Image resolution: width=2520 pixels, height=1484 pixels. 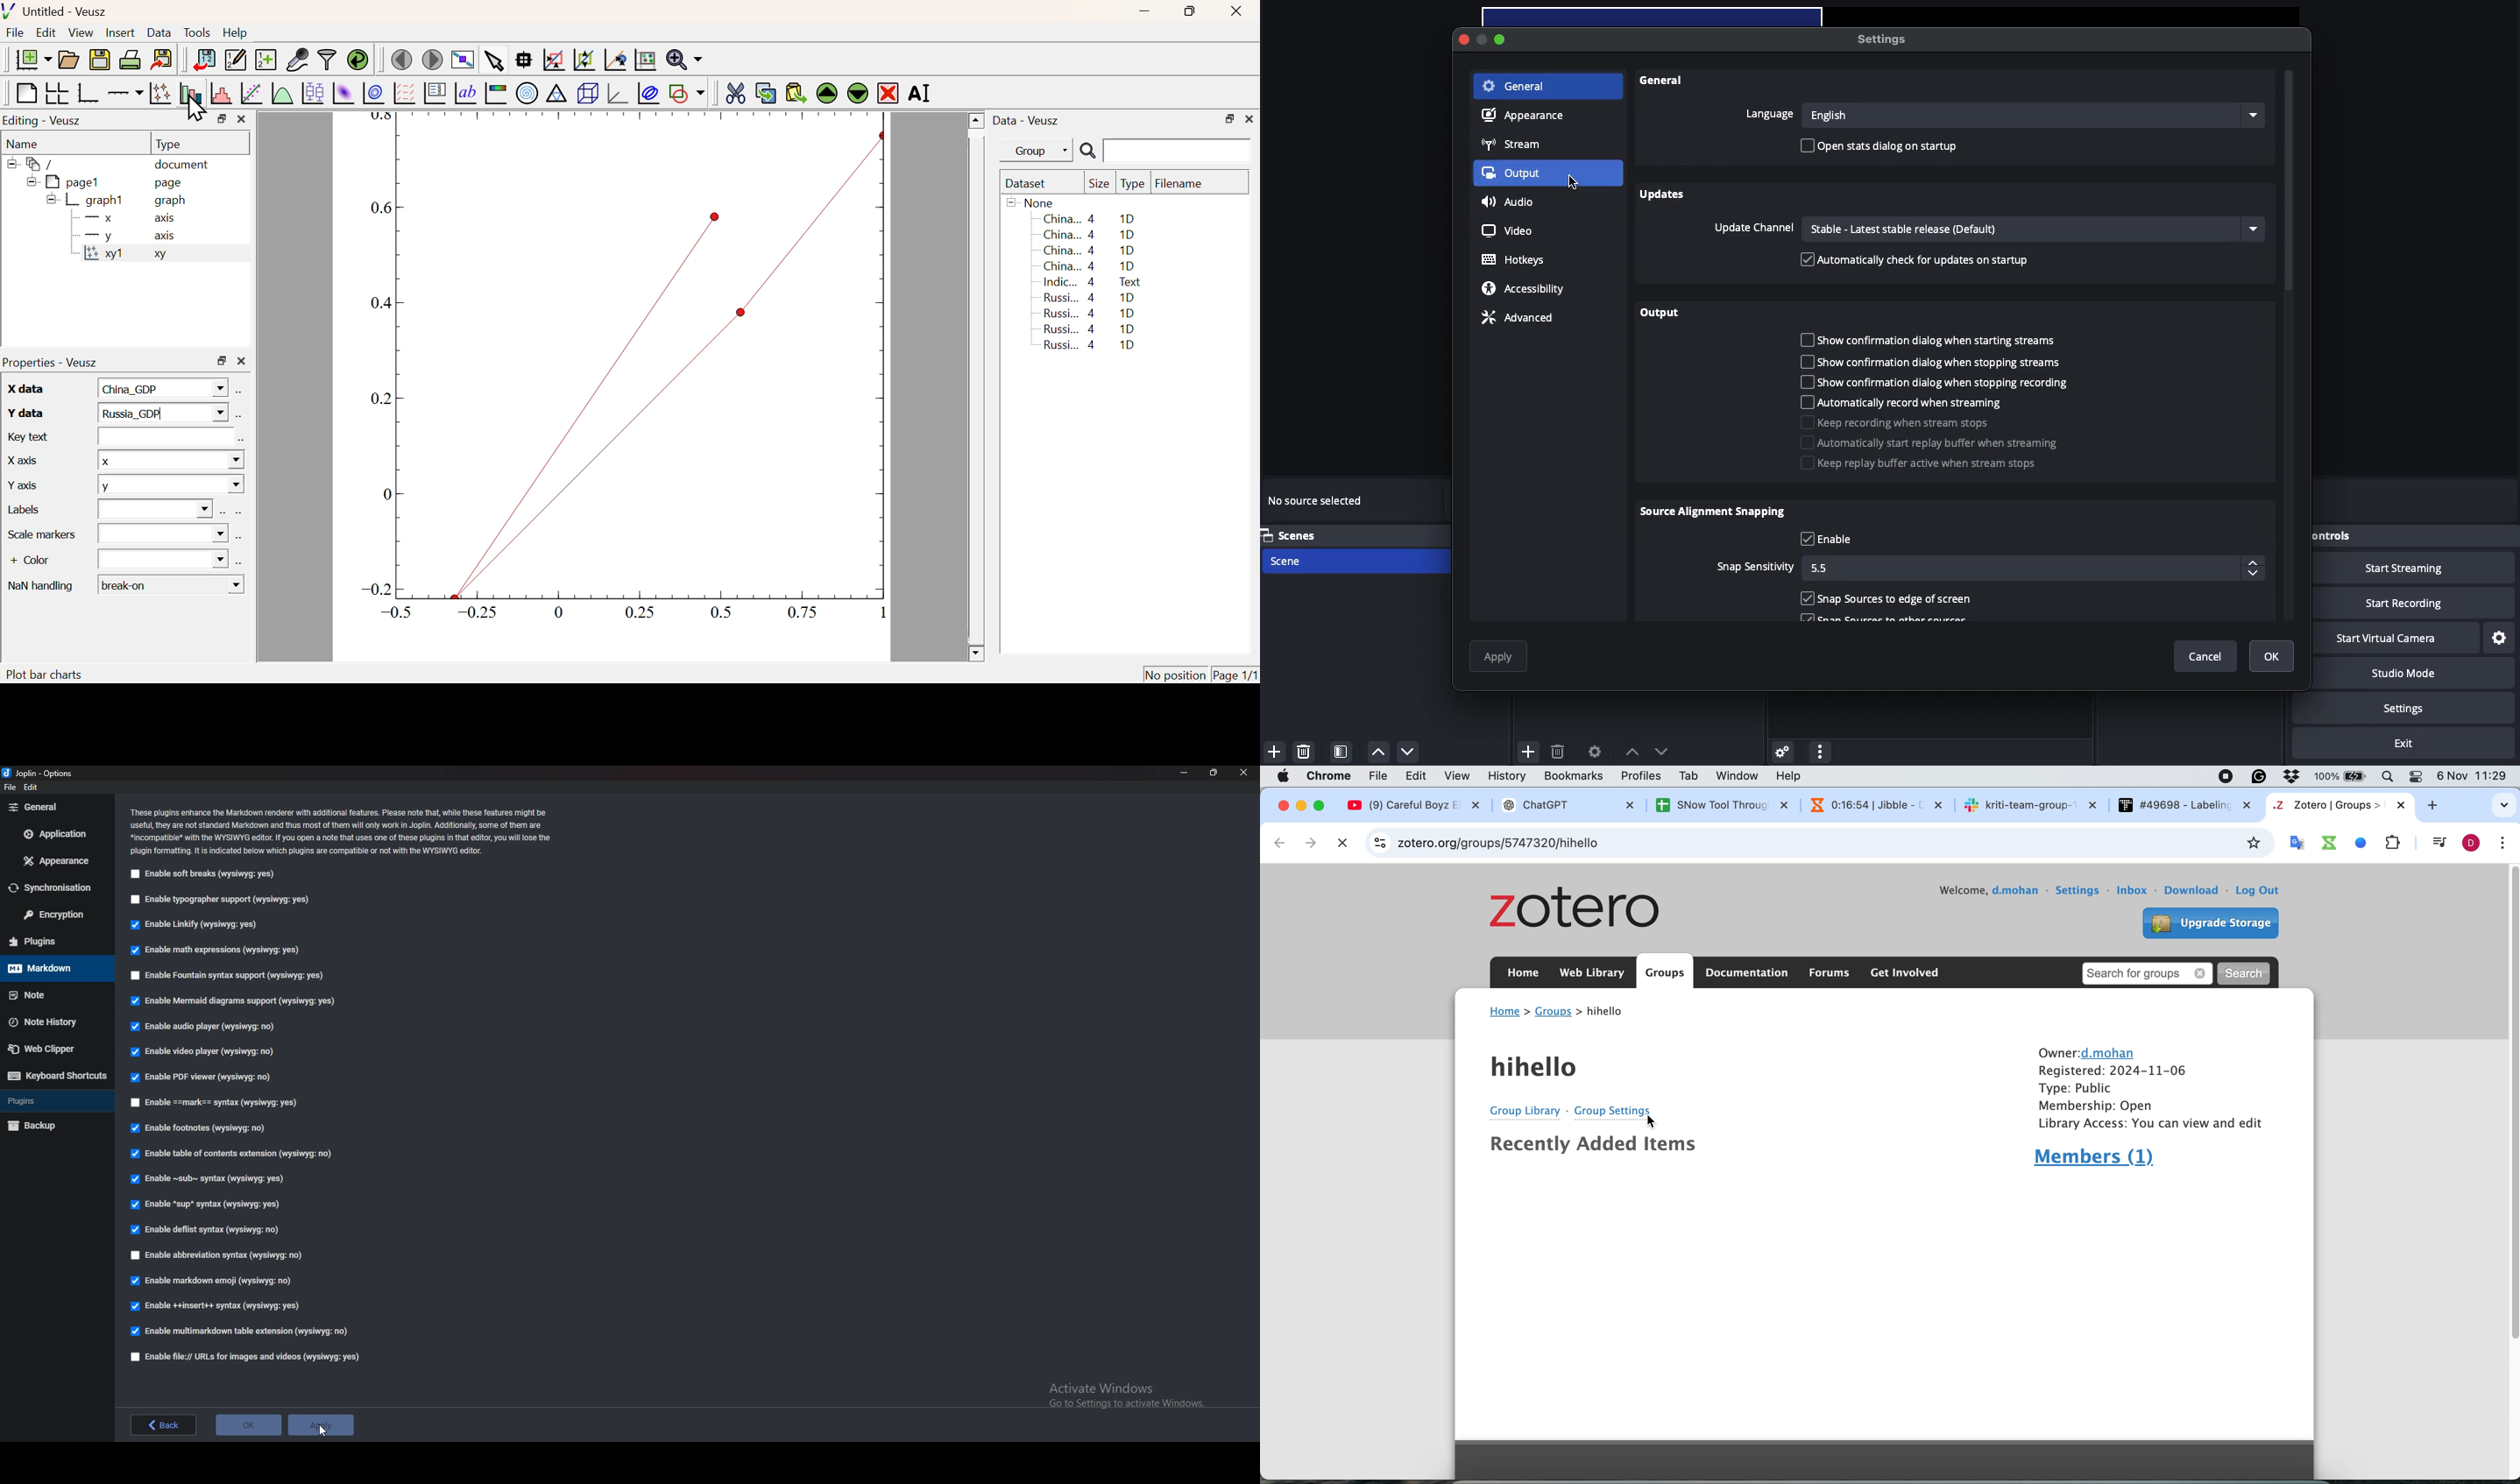 What do you see at coordinates (1780, 751) in the screenshot?
I see `Settings` at bounding box center [1780, 751].